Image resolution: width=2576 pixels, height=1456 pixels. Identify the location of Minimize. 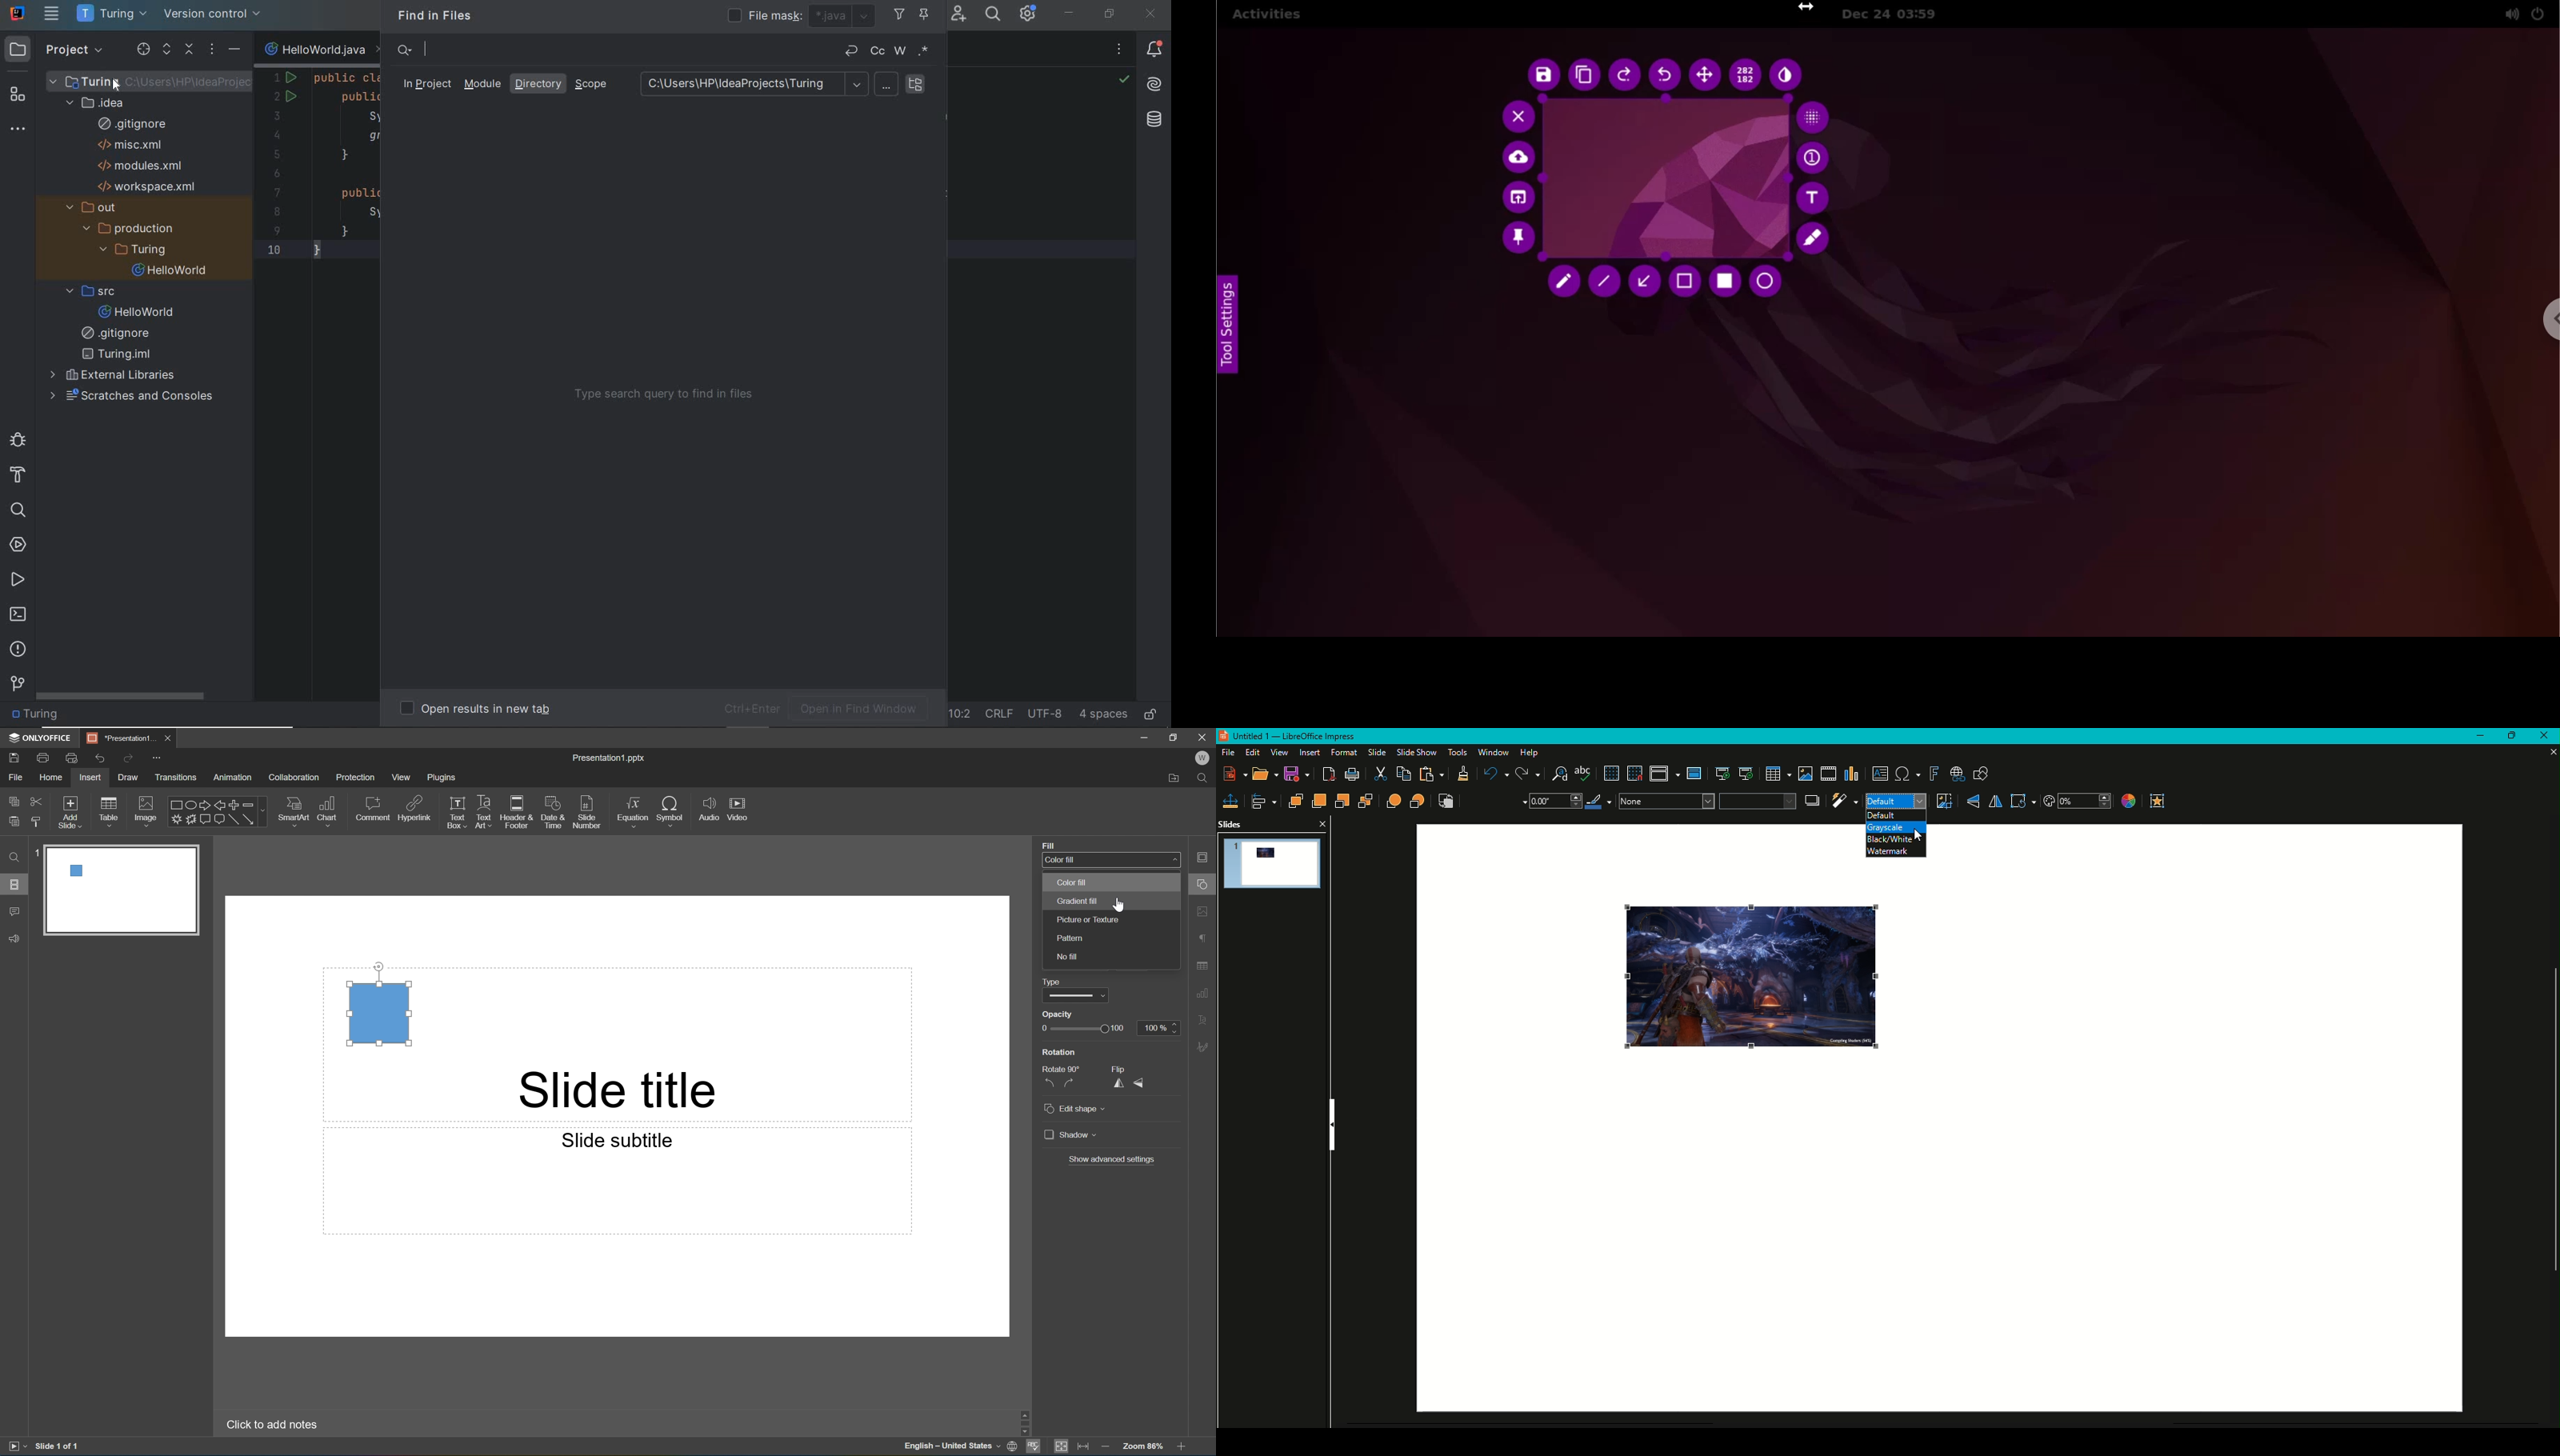
(1145, 736).